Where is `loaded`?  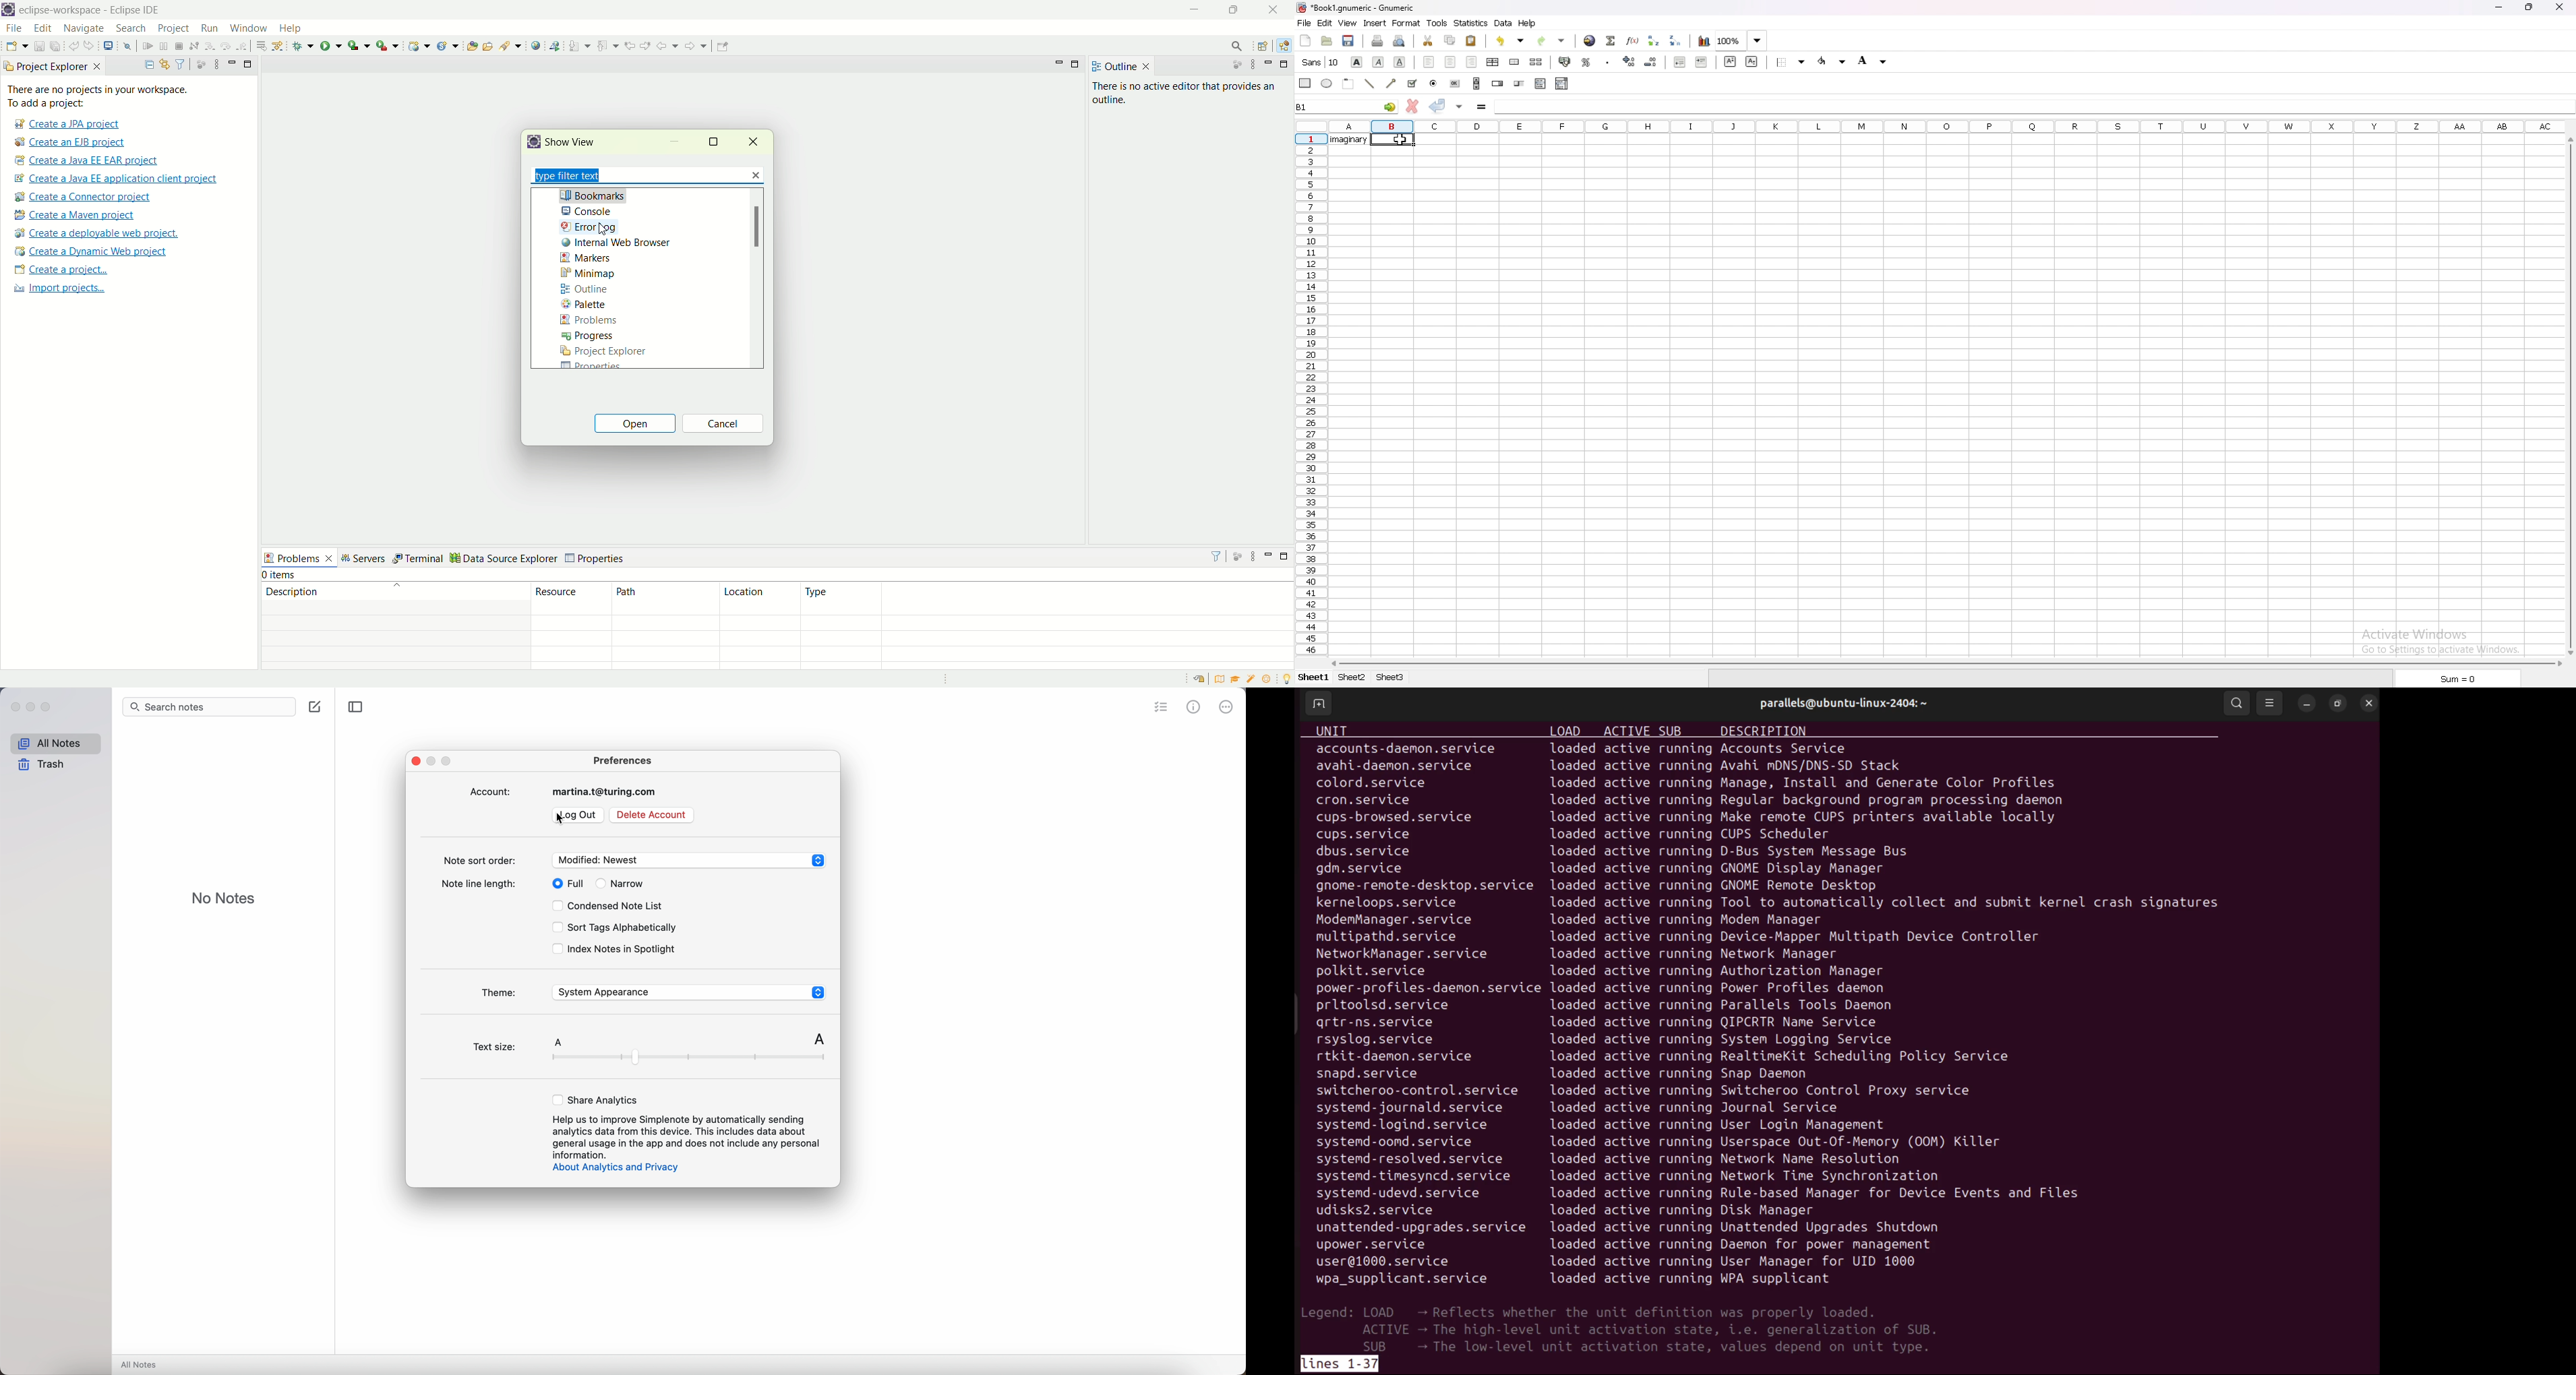
loaded is located at coordinates (1573, 836).